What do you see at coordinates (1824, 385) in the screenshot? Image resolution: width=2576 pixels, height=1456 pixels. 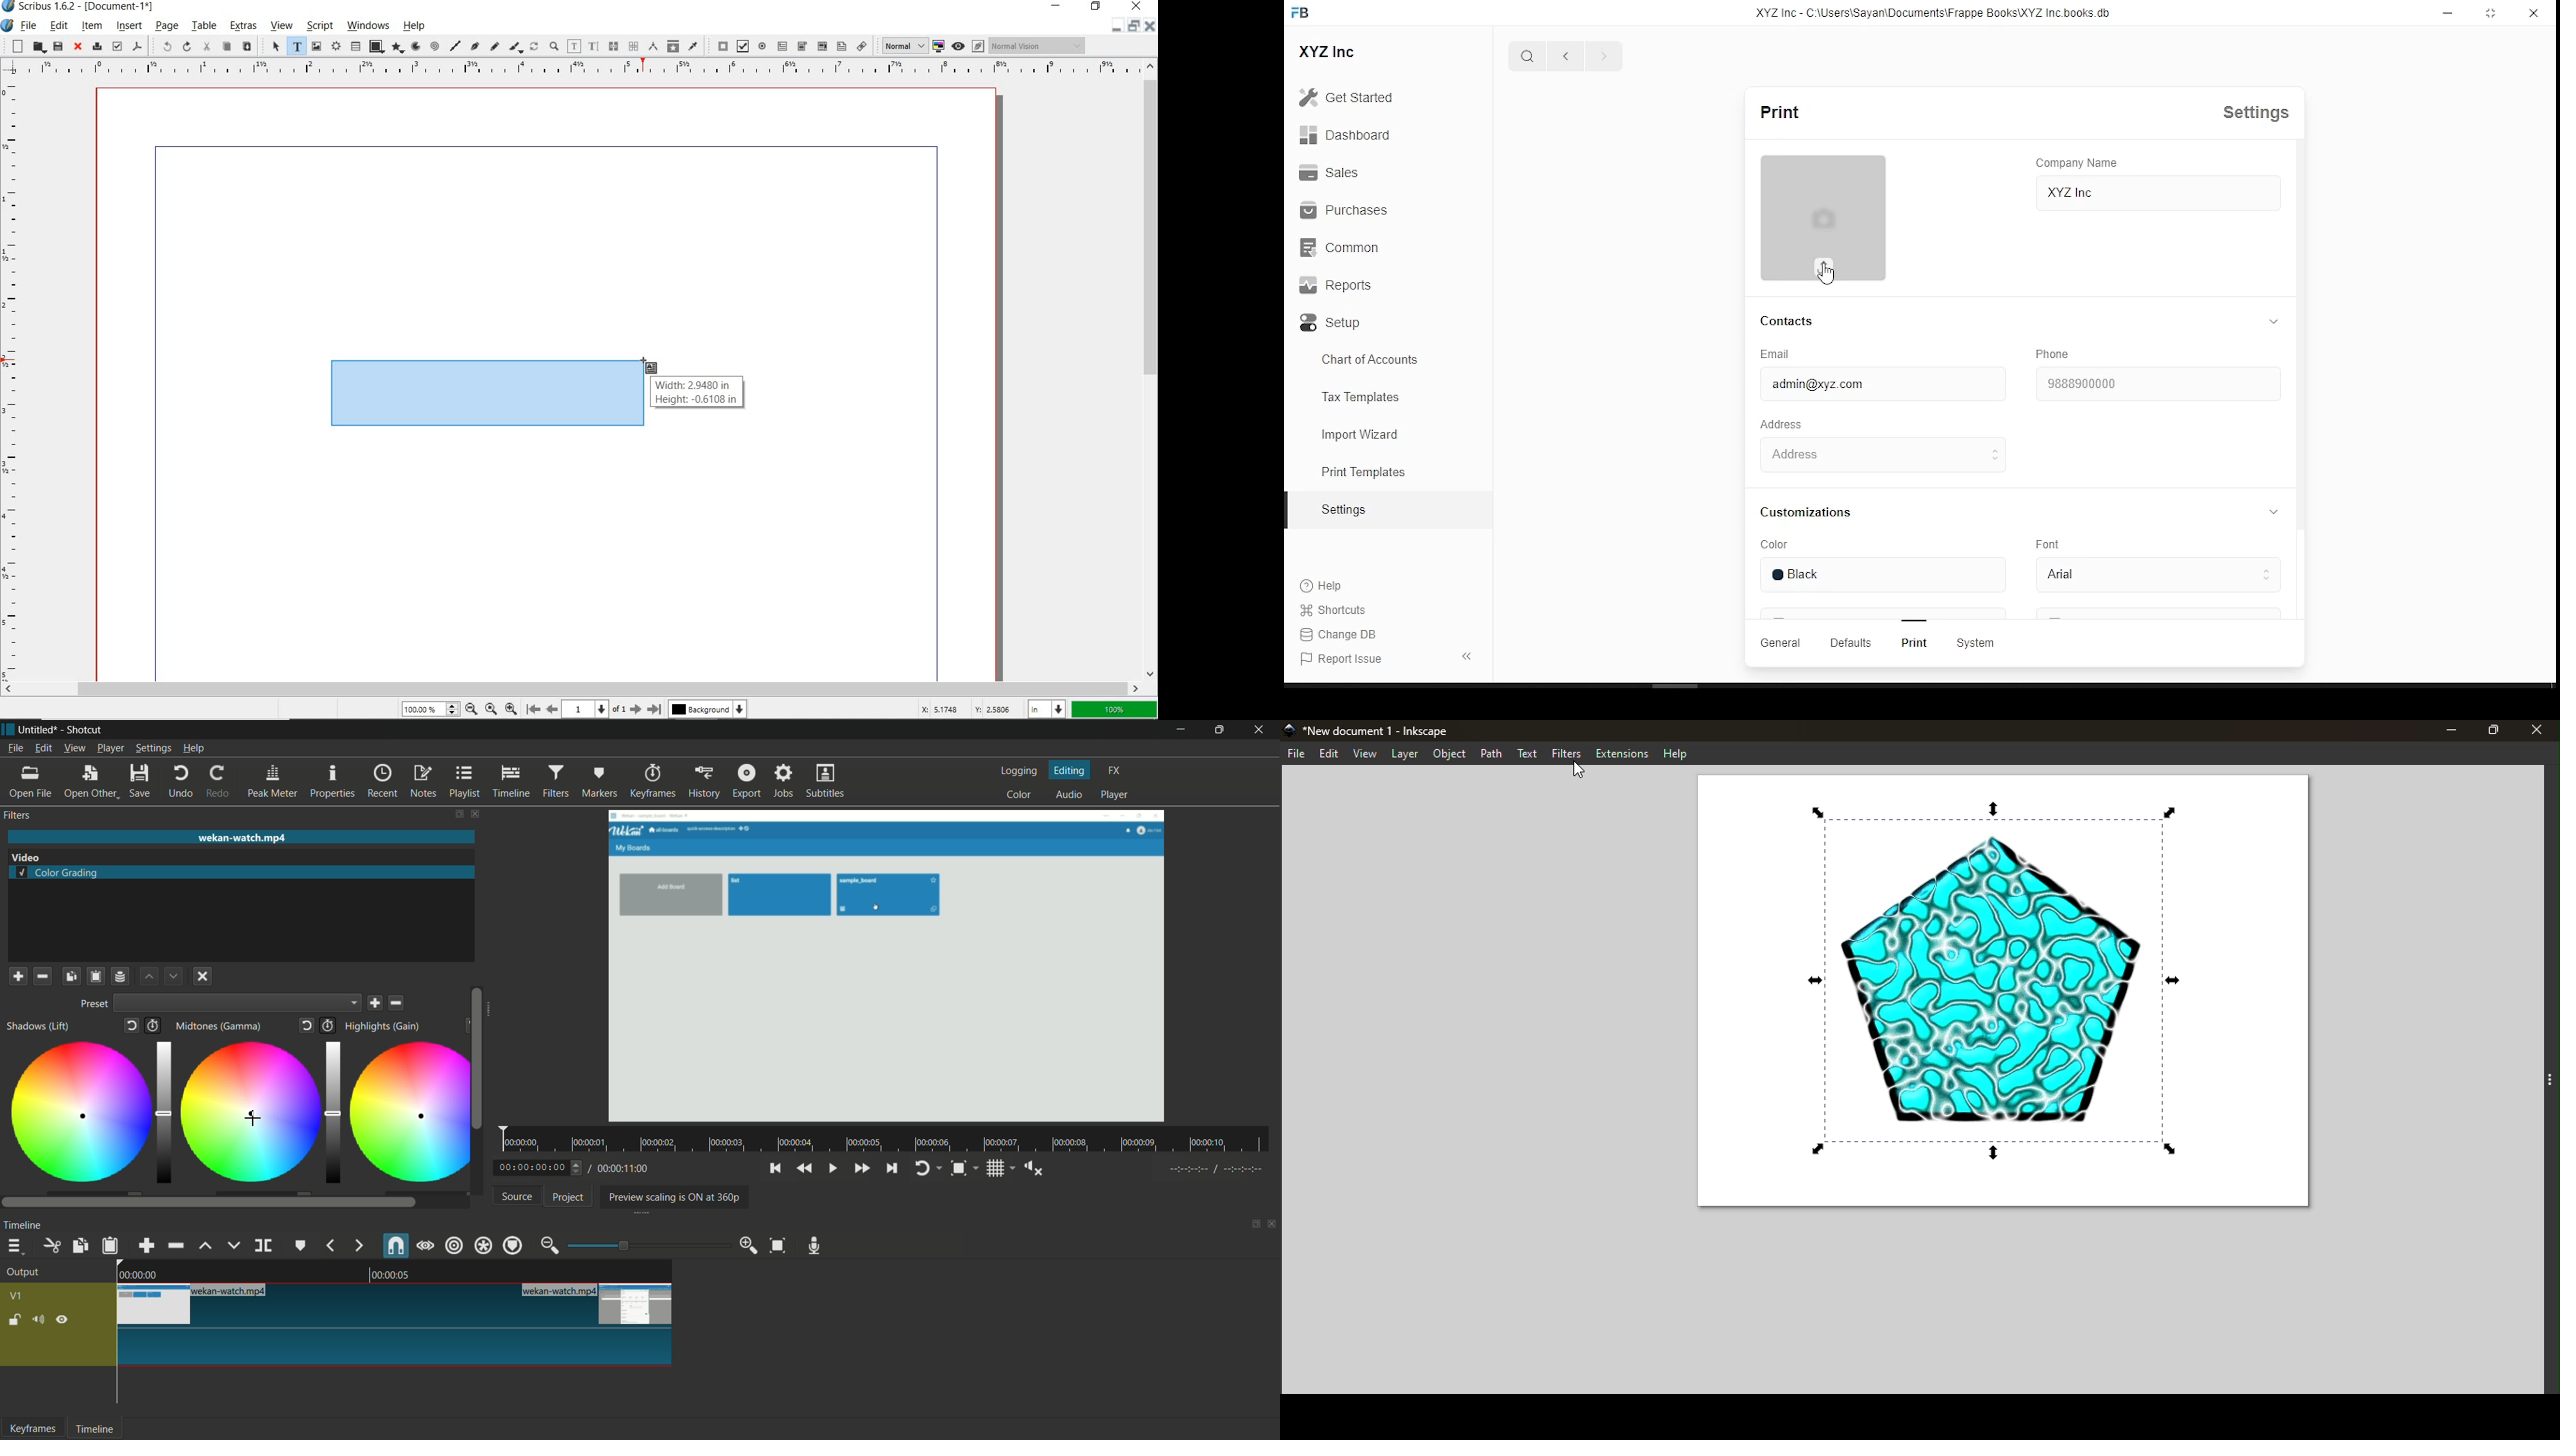 I see `admin@xyz.com` at bounding box center [1824, 385].